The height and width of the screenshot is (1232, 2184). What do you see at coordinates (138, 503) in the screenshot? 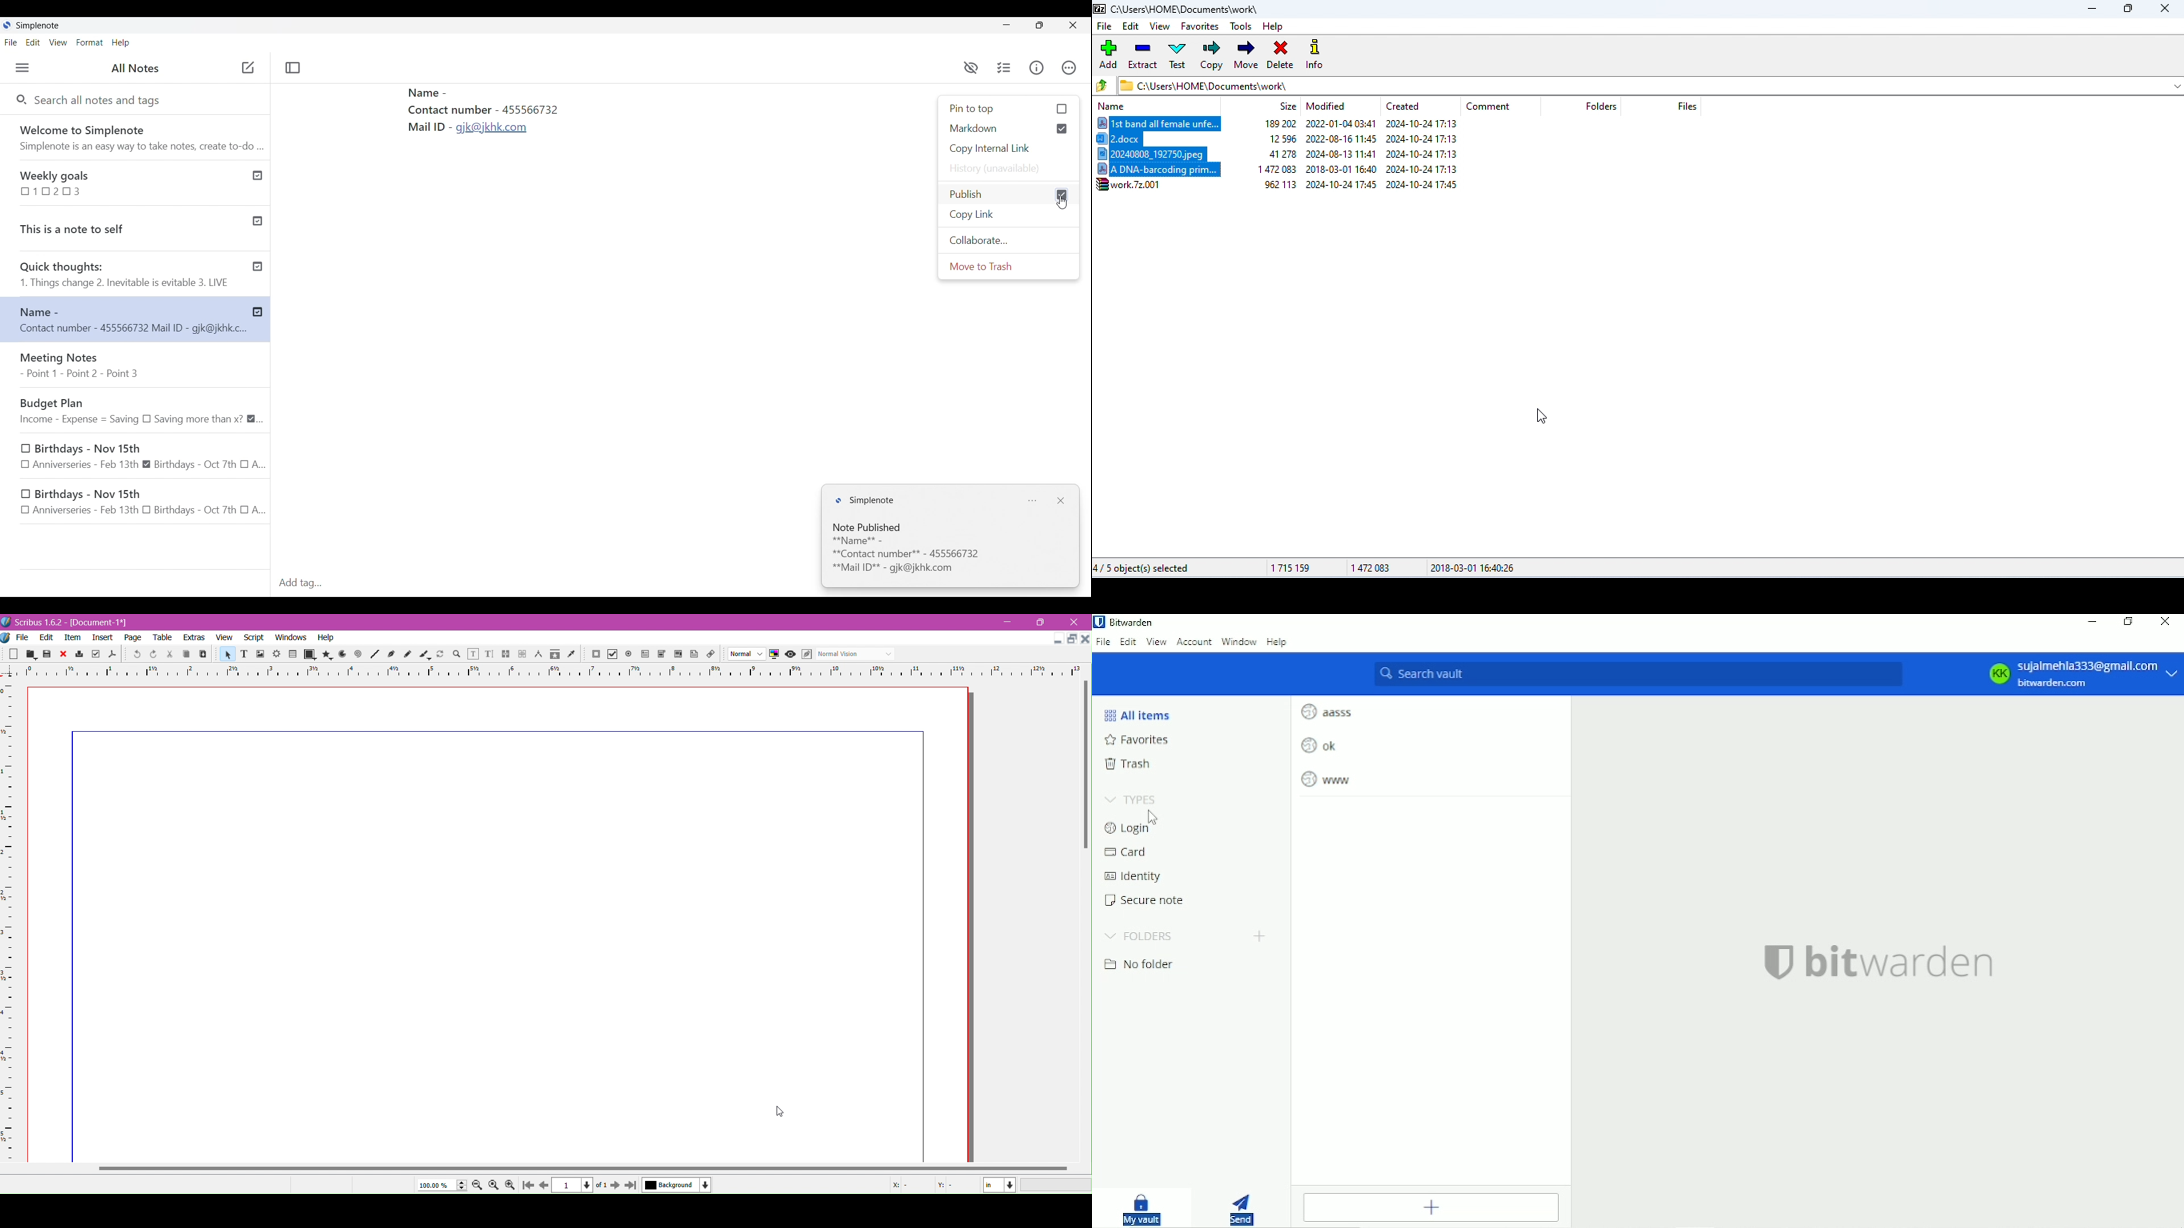
I see `Birthdays - Nov 15th` at bounding box center [138, 503].